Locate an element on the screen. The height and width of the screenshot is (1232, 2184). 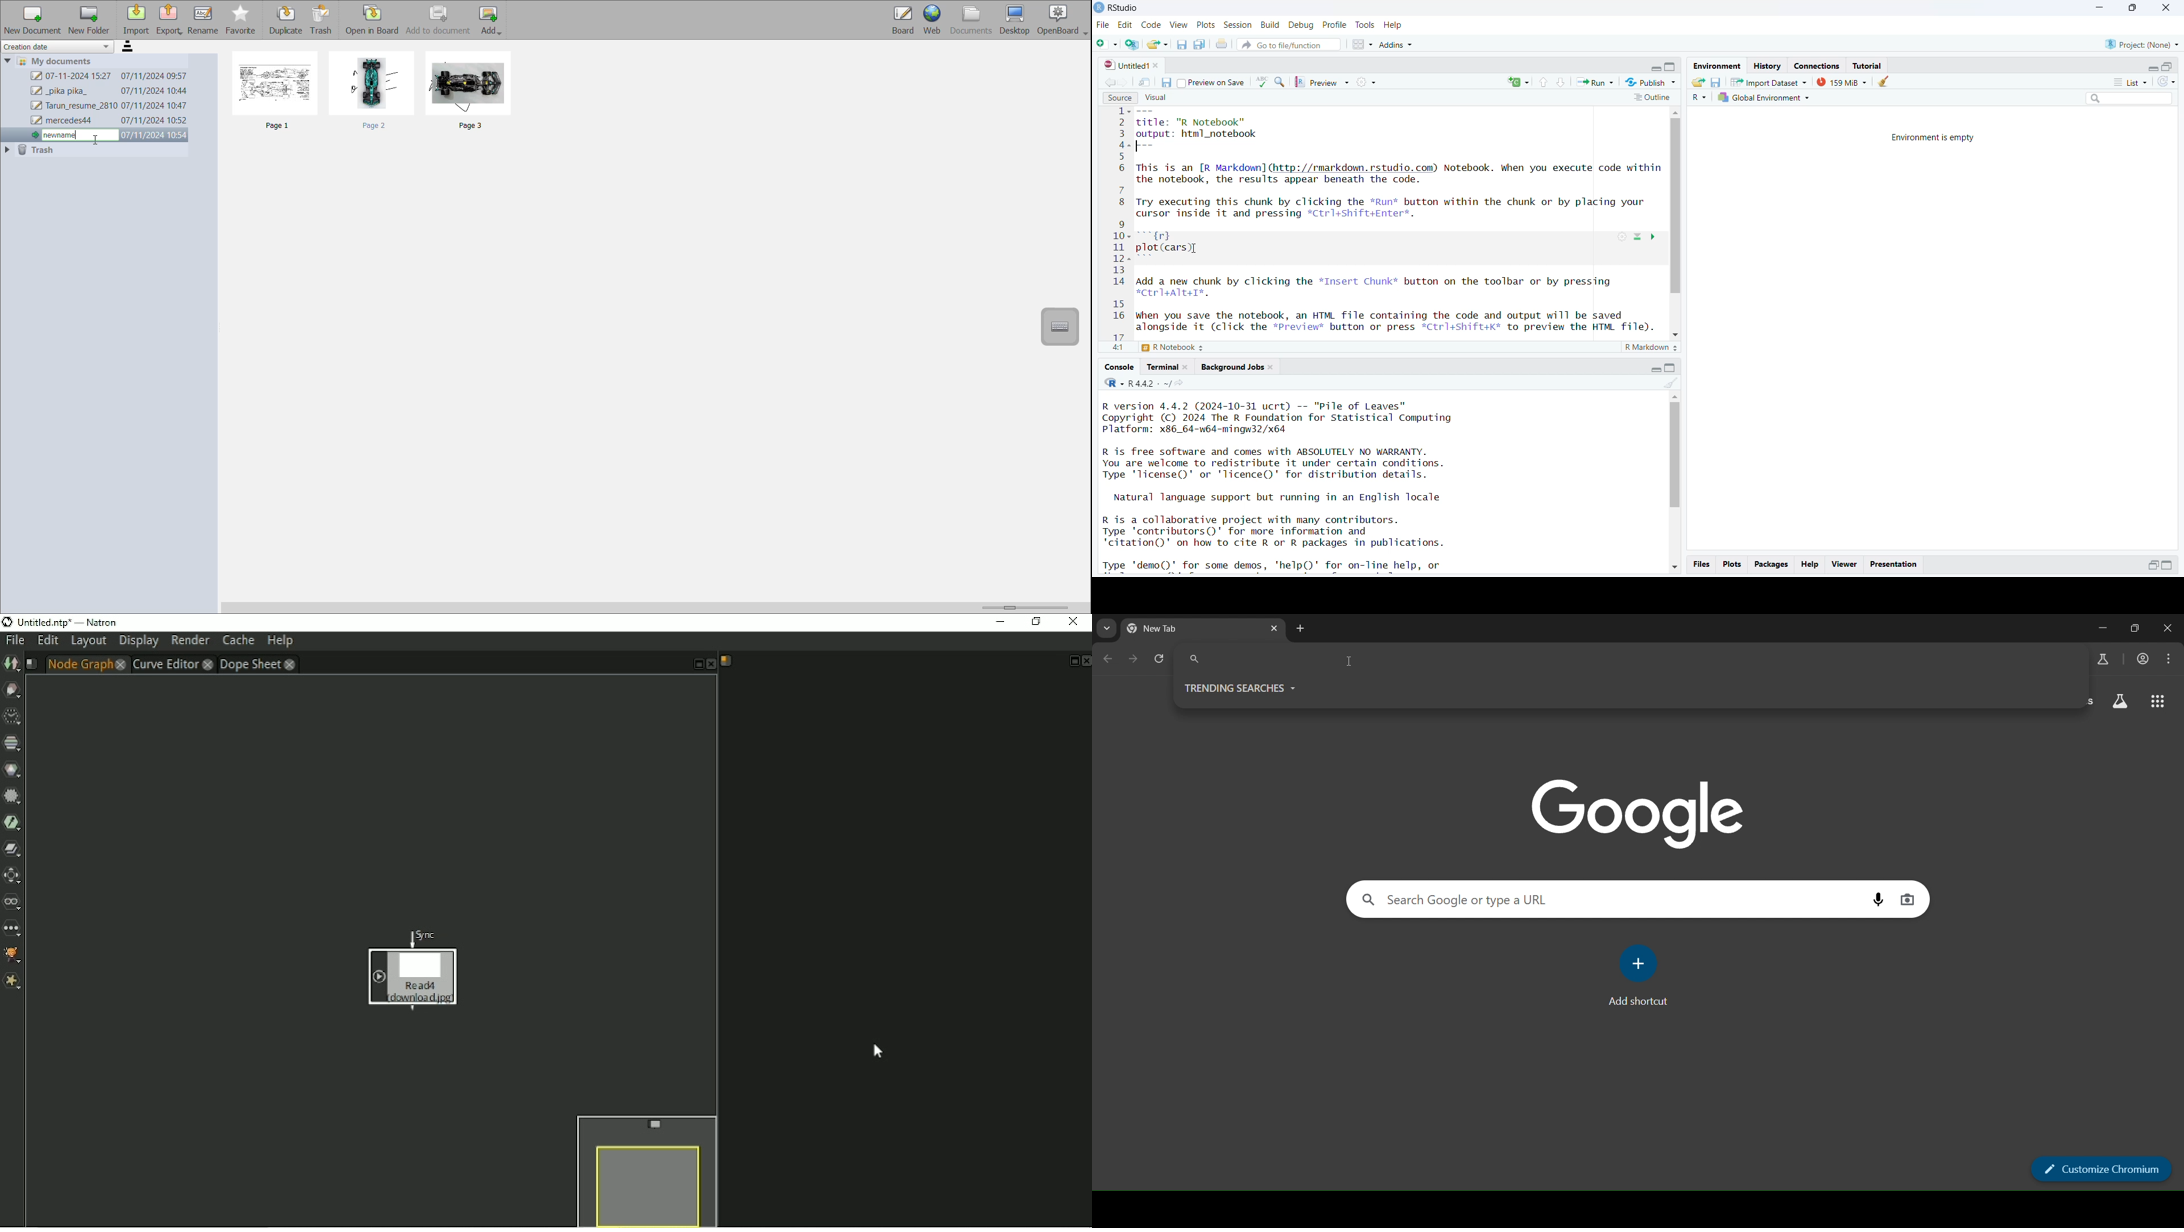
expand is located at coordinates (1656, 368).